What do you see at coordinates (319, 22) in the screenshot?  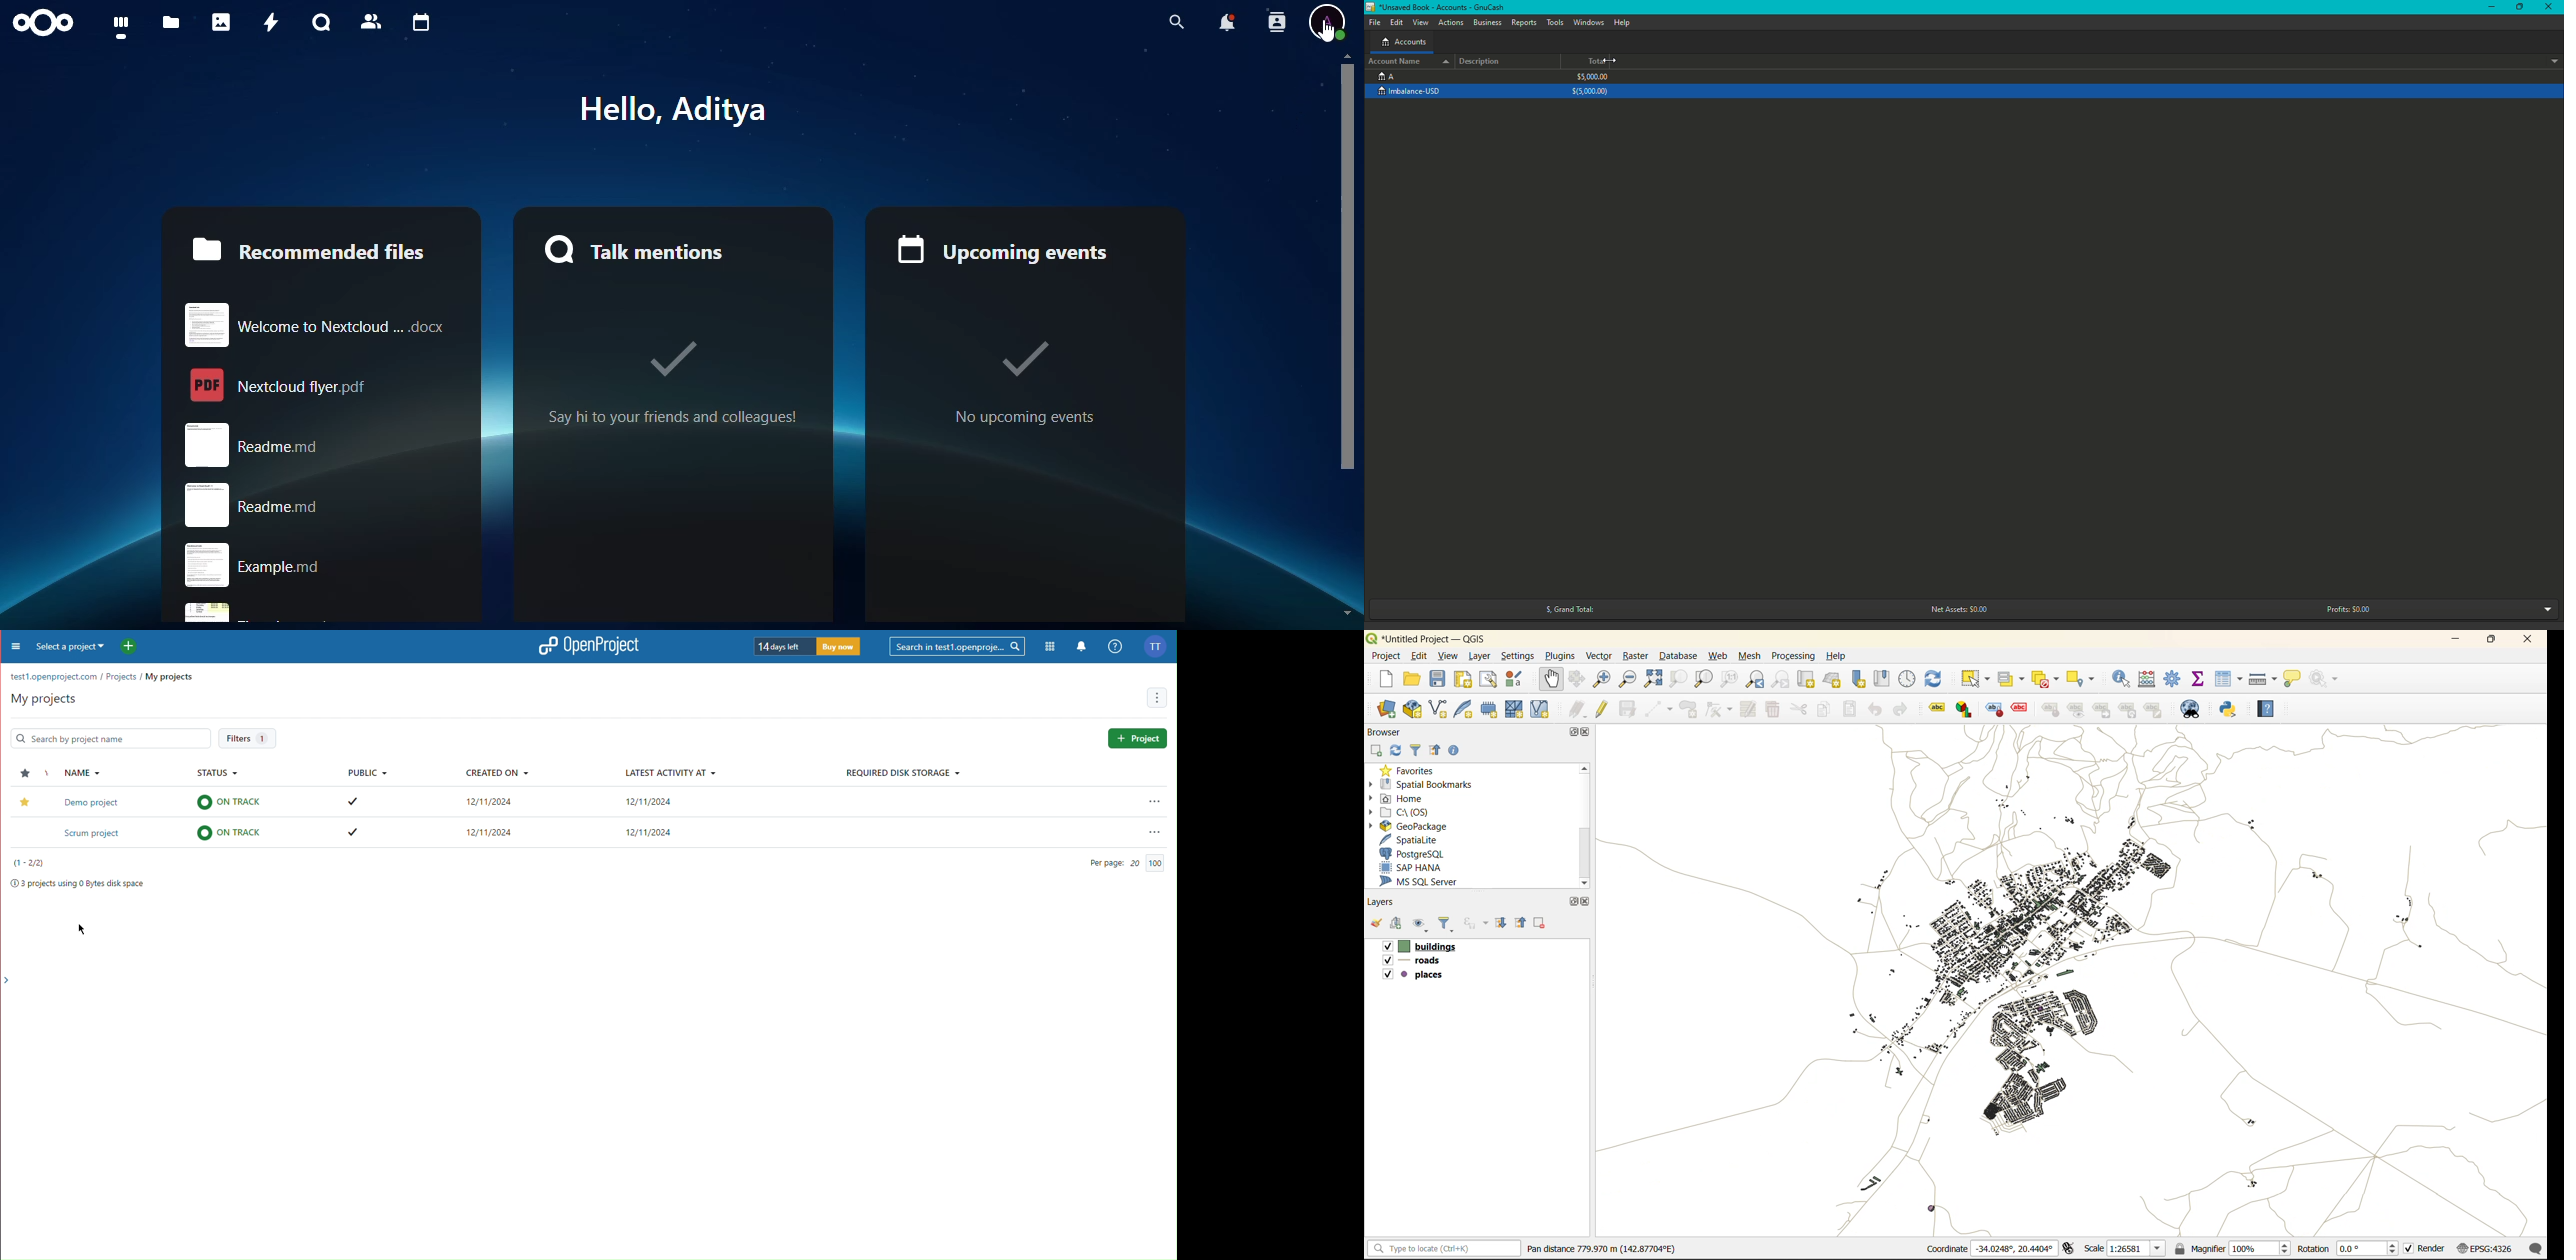 I see `talk` at bounding box center [319, 22].